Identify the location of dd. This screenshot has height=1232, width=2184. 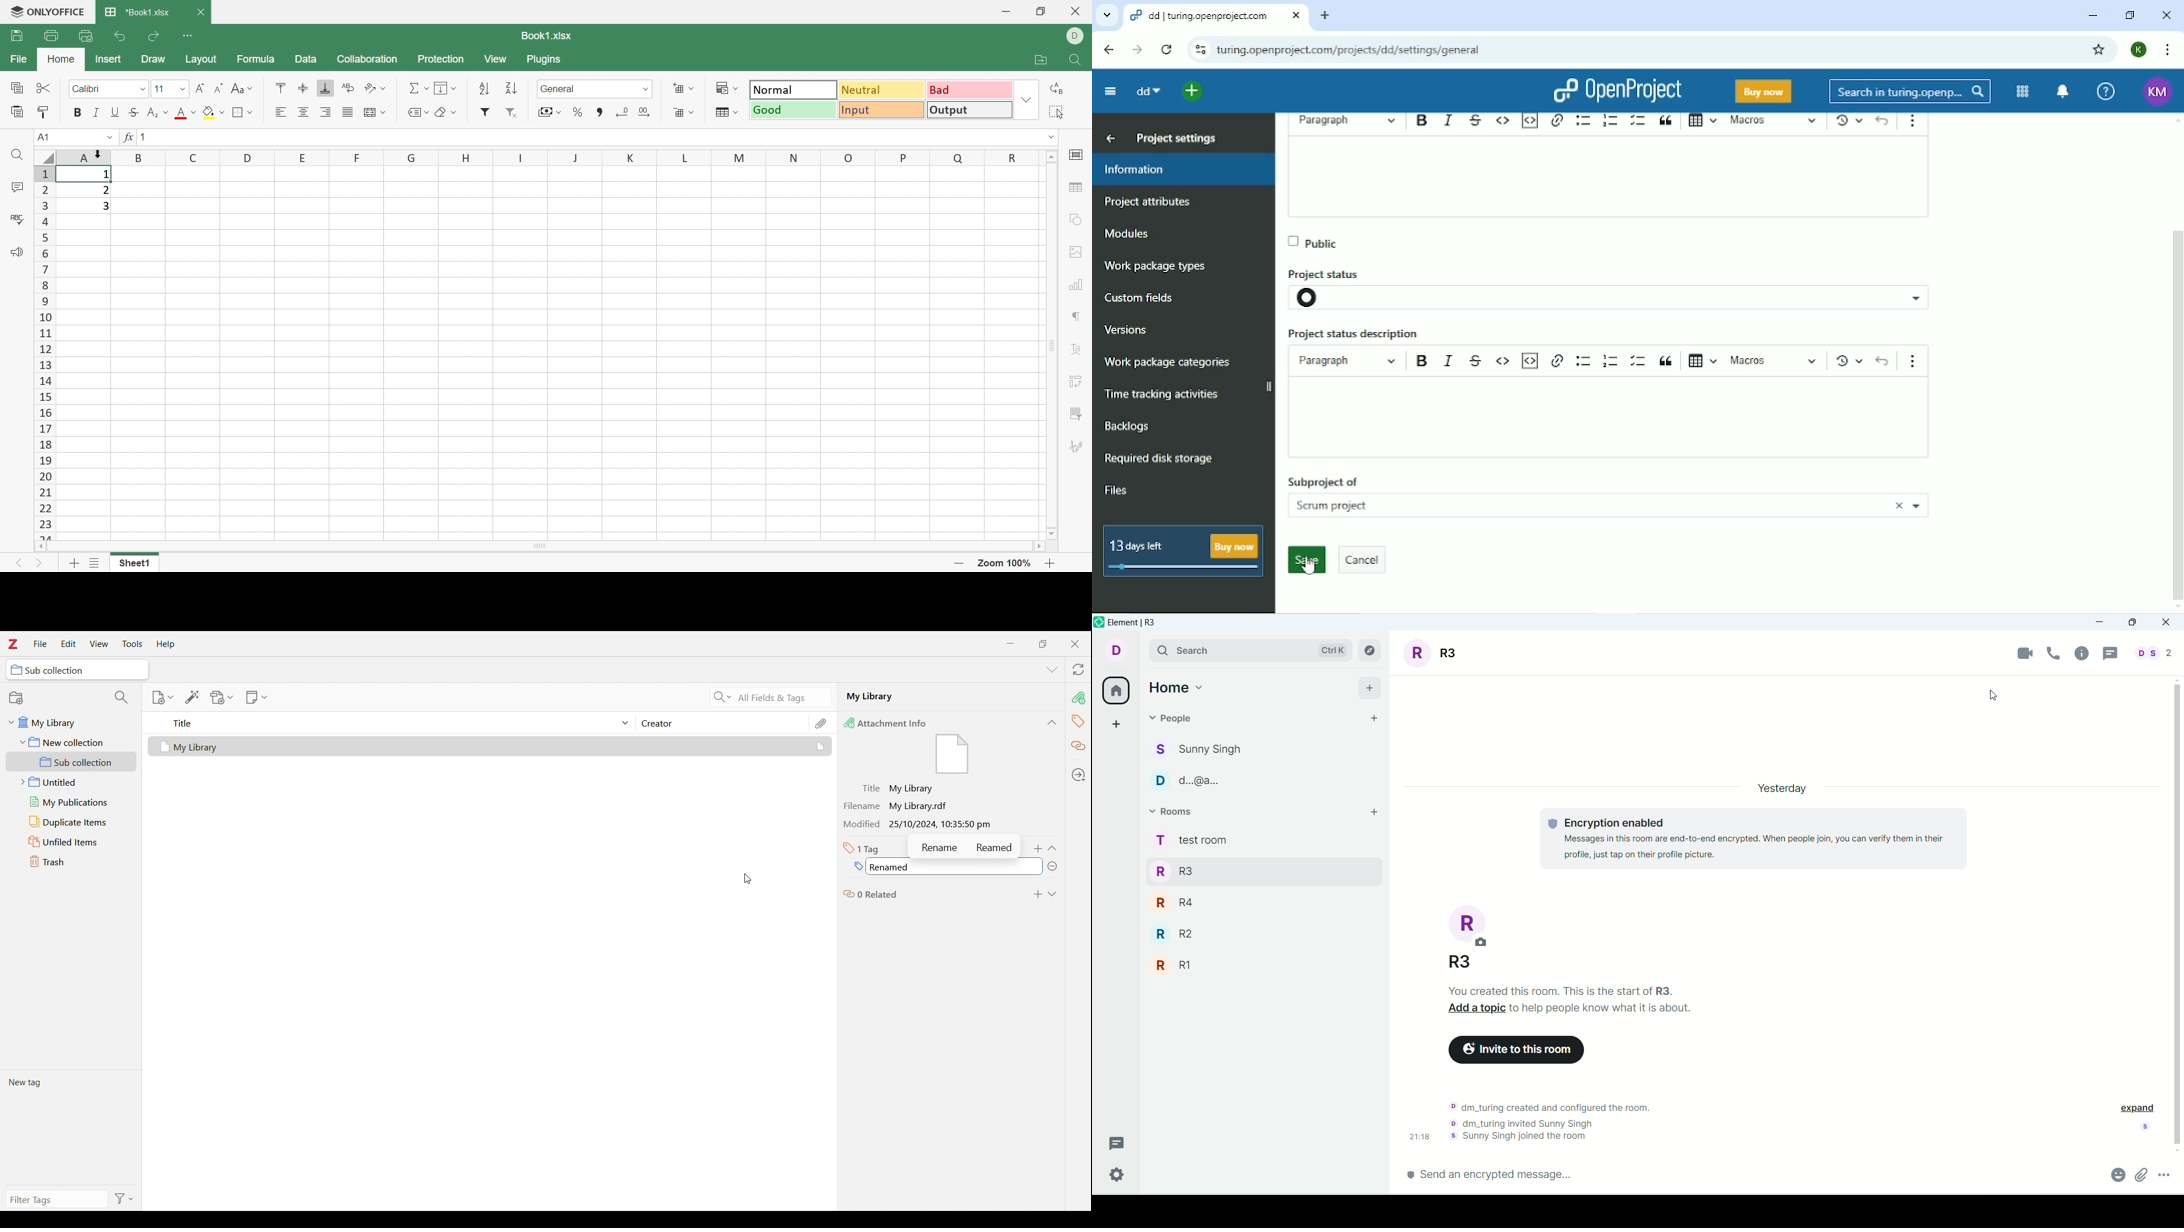
(1147, 91).